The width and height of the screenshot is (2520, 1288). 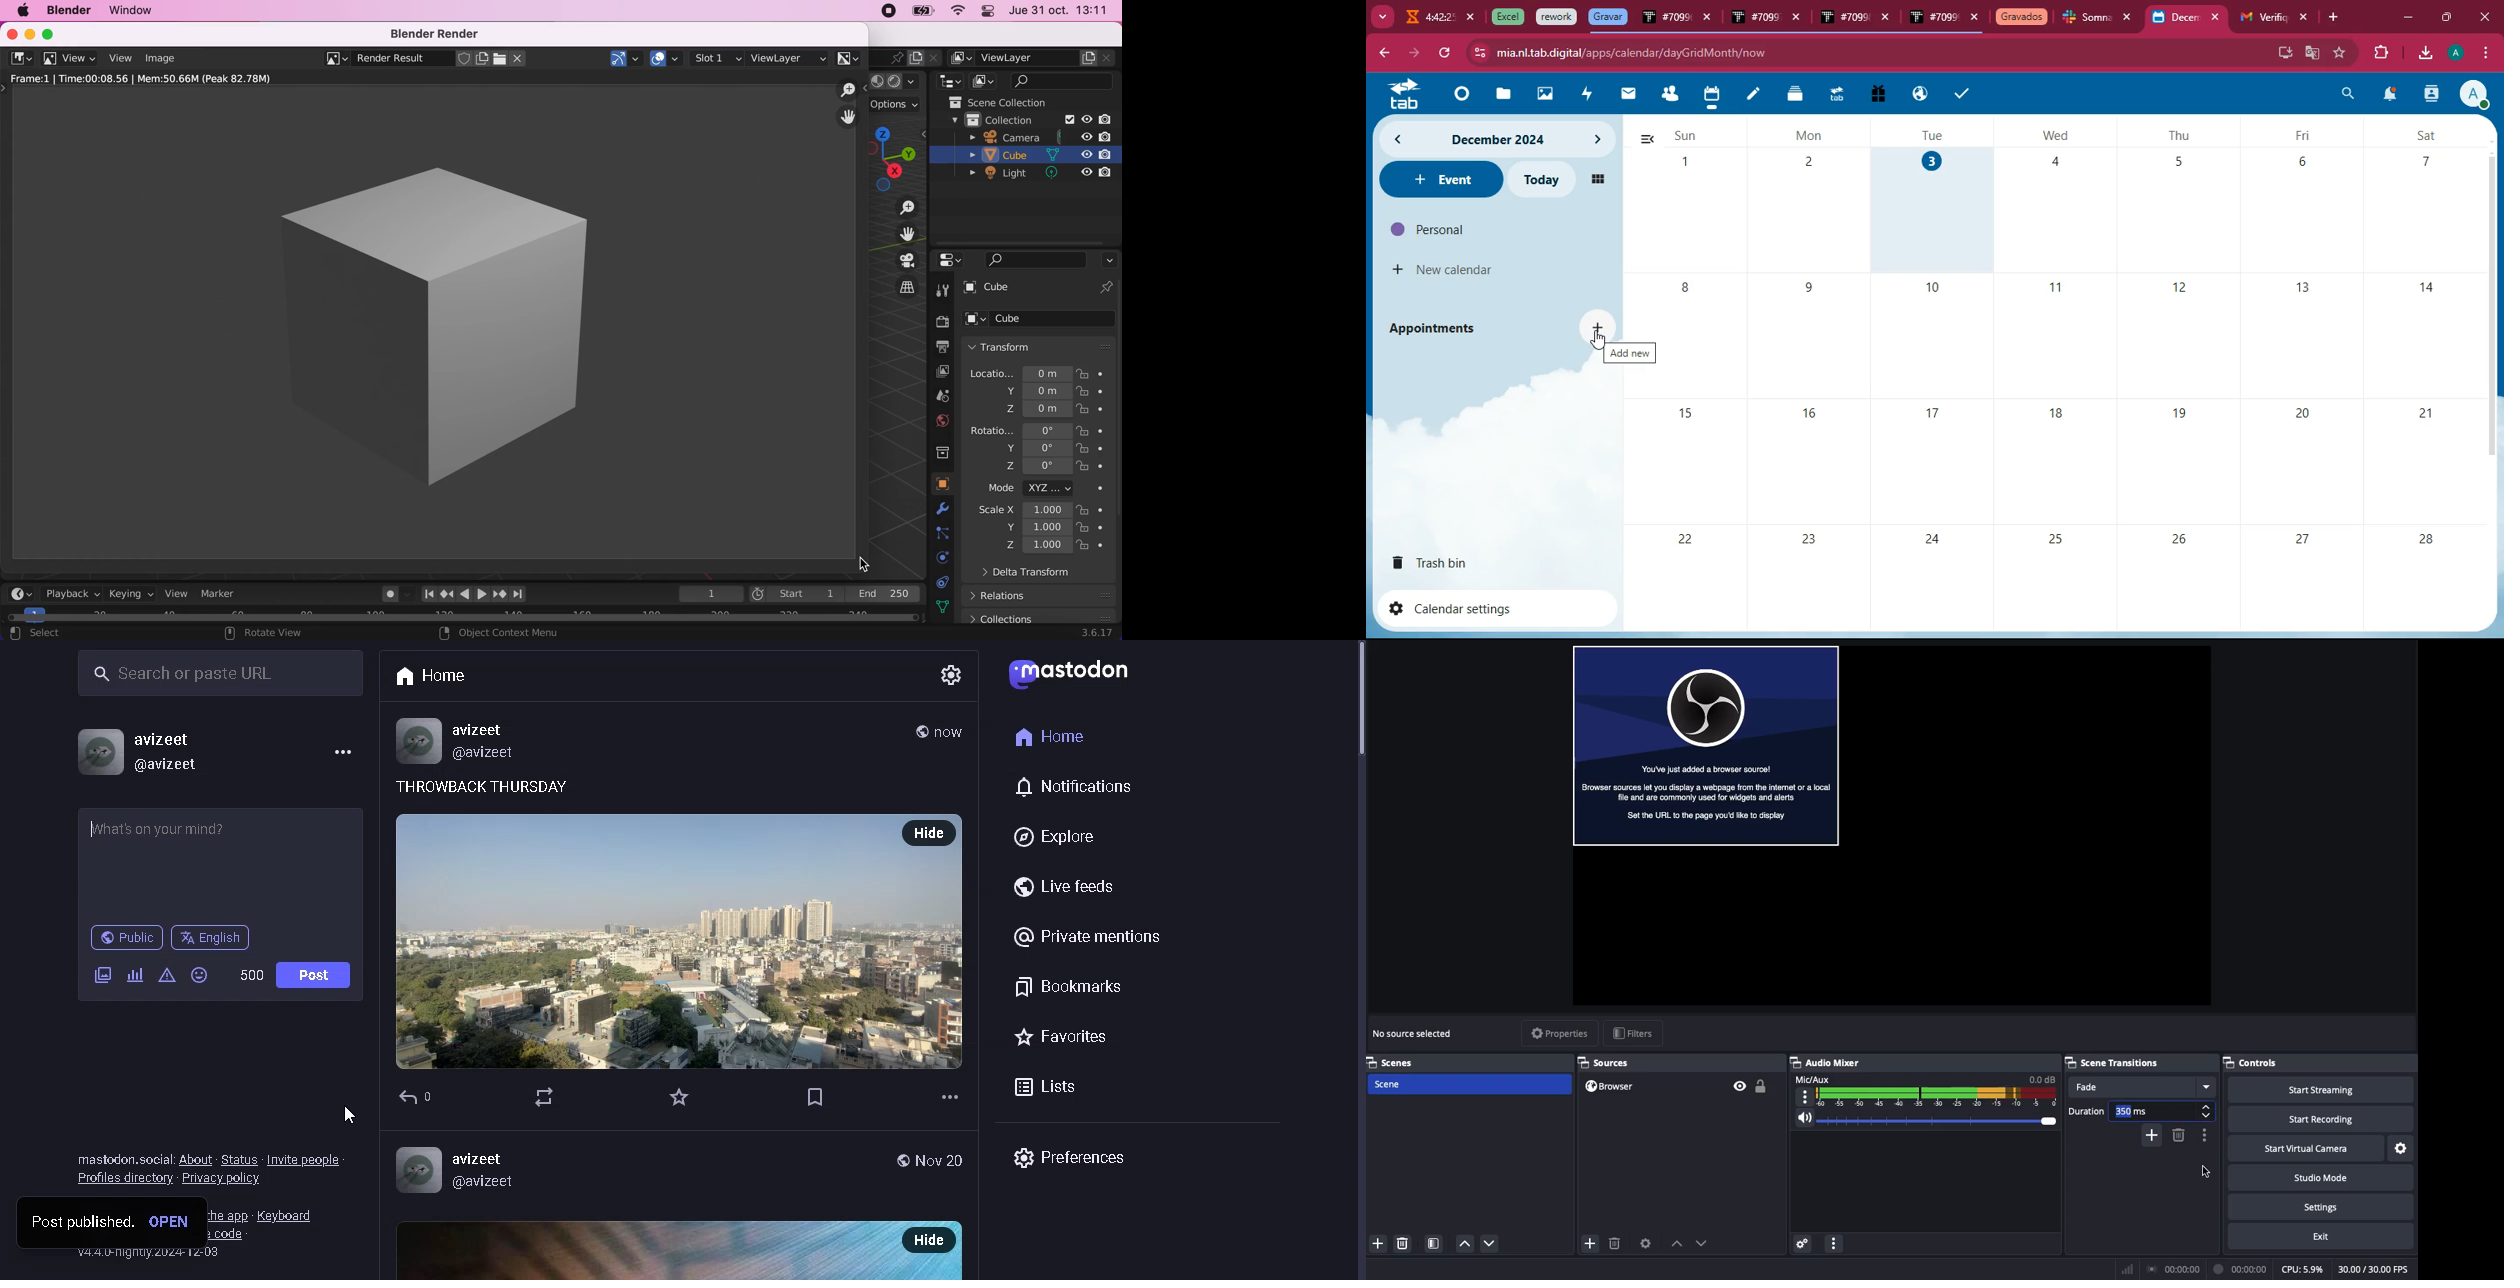 I want to click on tab, so click(x=1608, y=17).